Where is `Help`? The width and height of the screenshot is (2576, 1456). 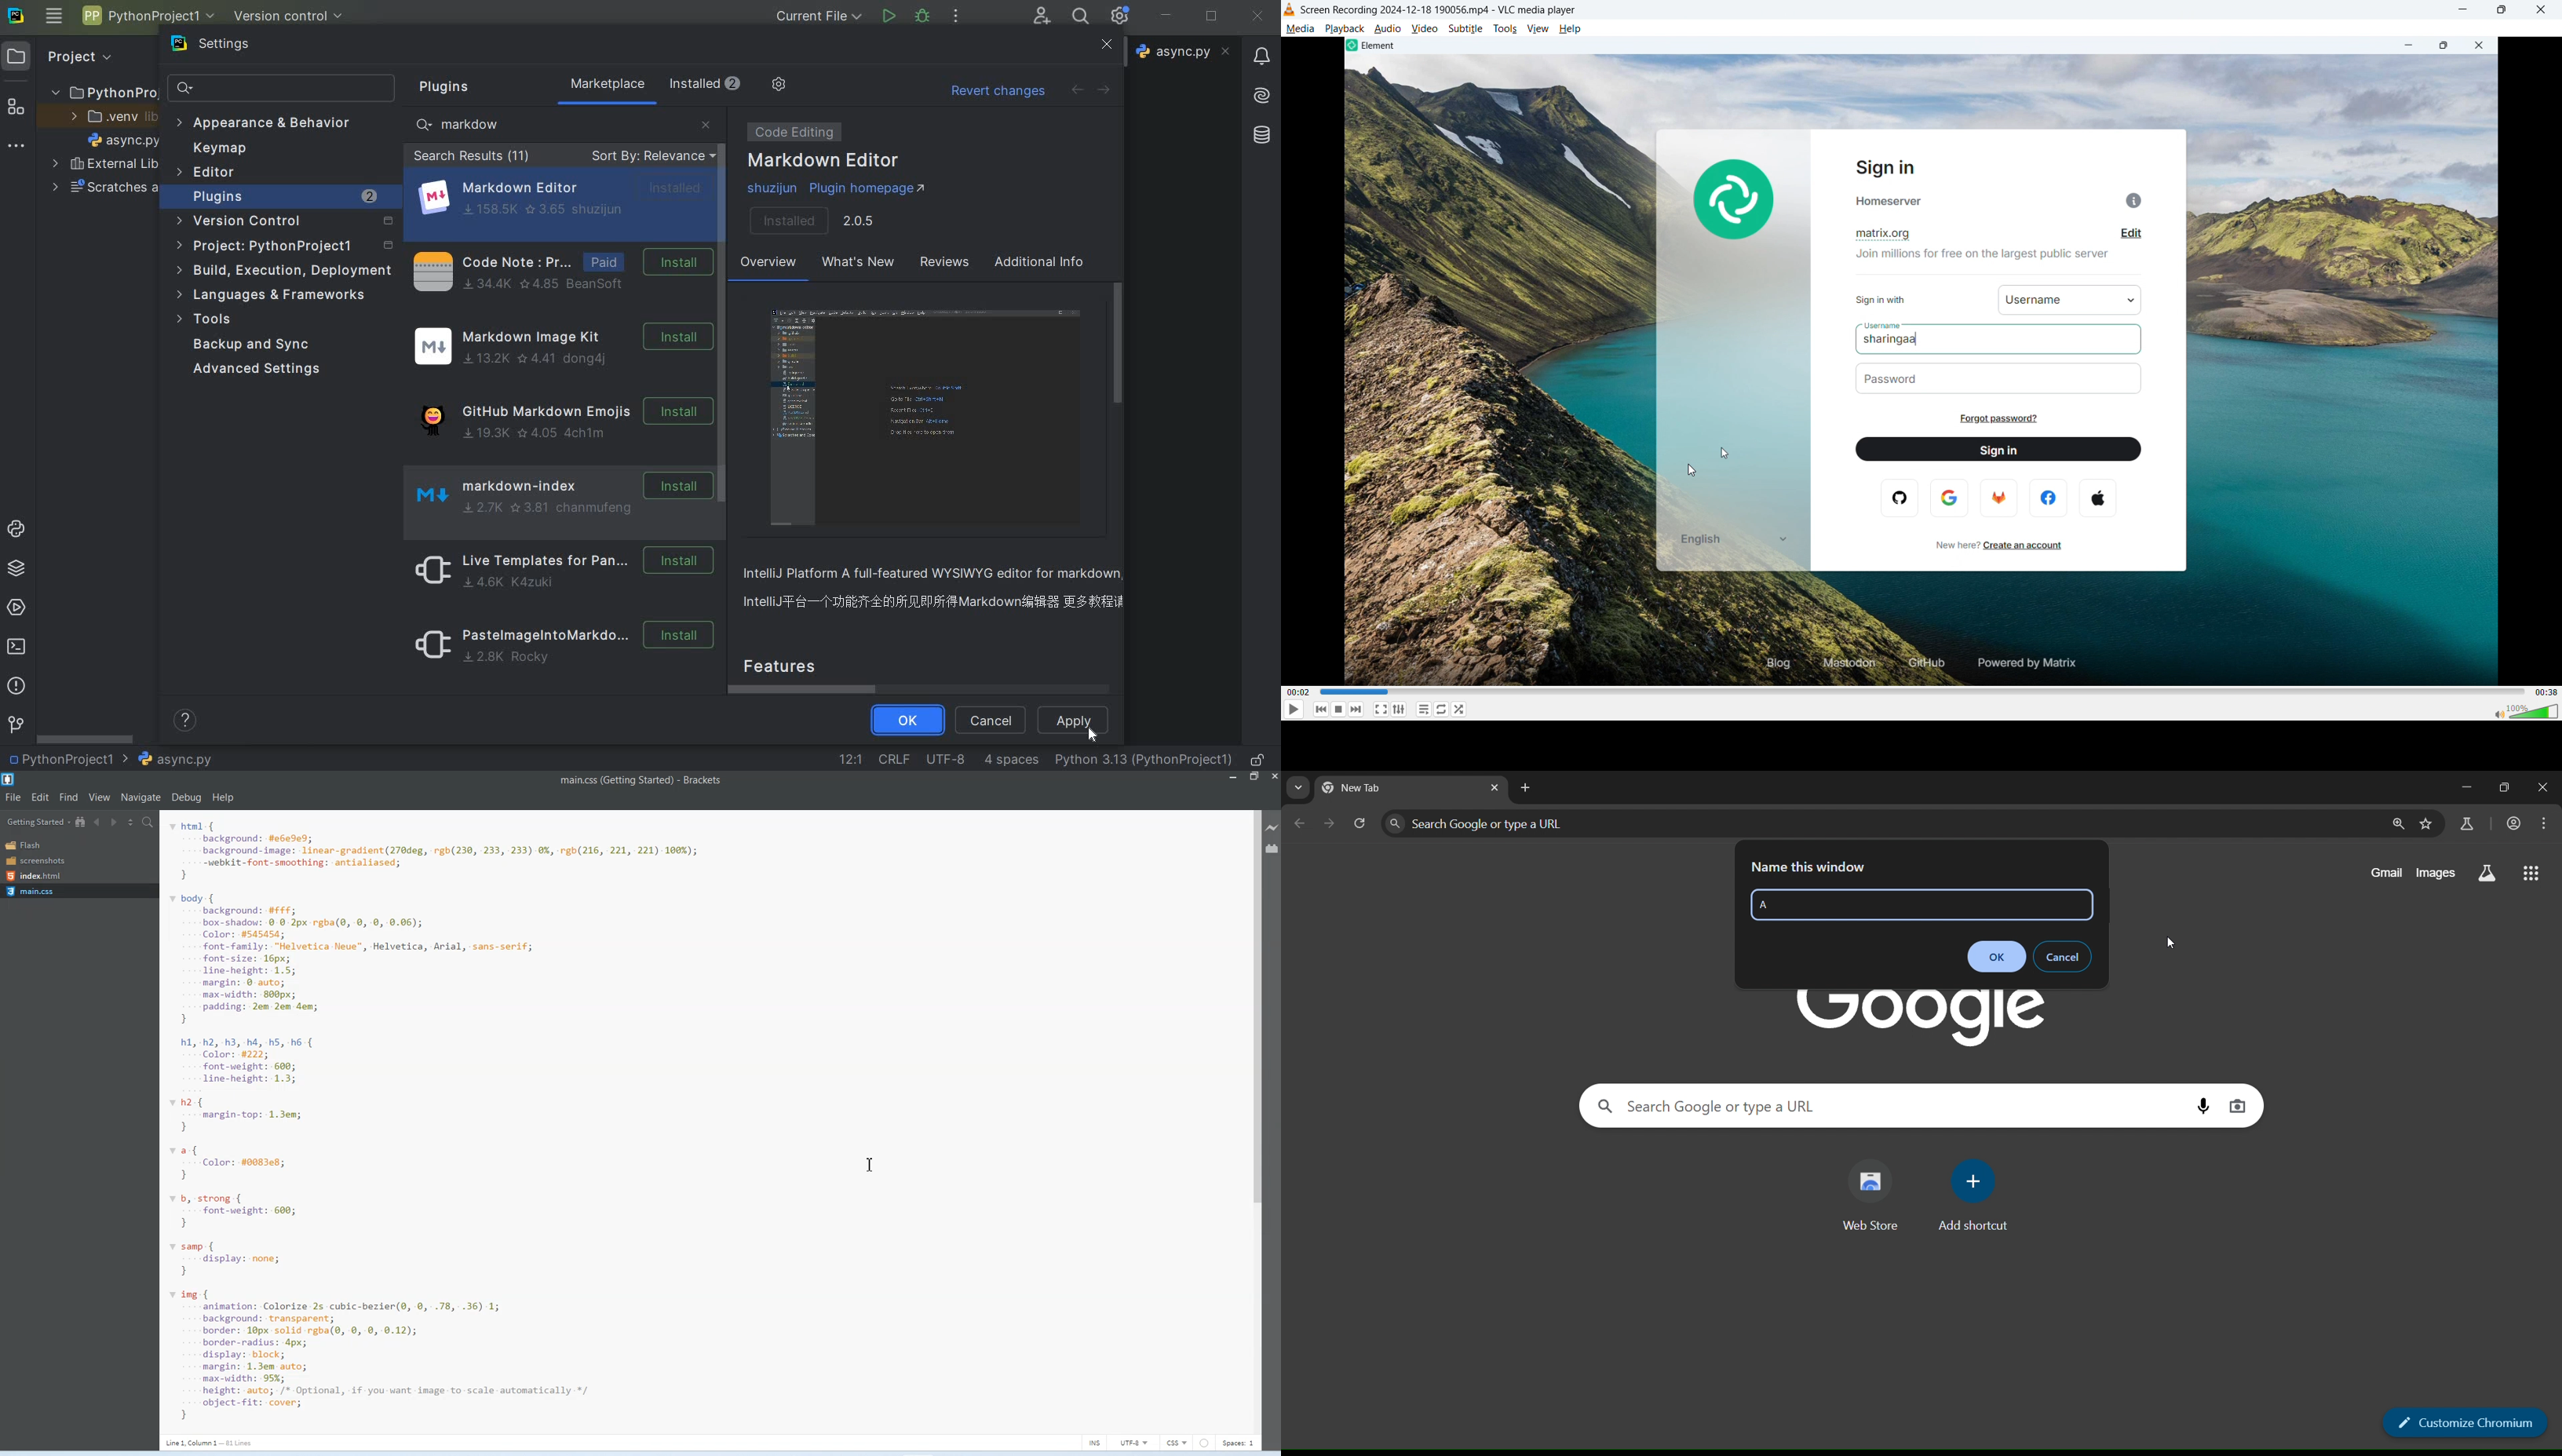 Help is located at coordinates (224, 797).